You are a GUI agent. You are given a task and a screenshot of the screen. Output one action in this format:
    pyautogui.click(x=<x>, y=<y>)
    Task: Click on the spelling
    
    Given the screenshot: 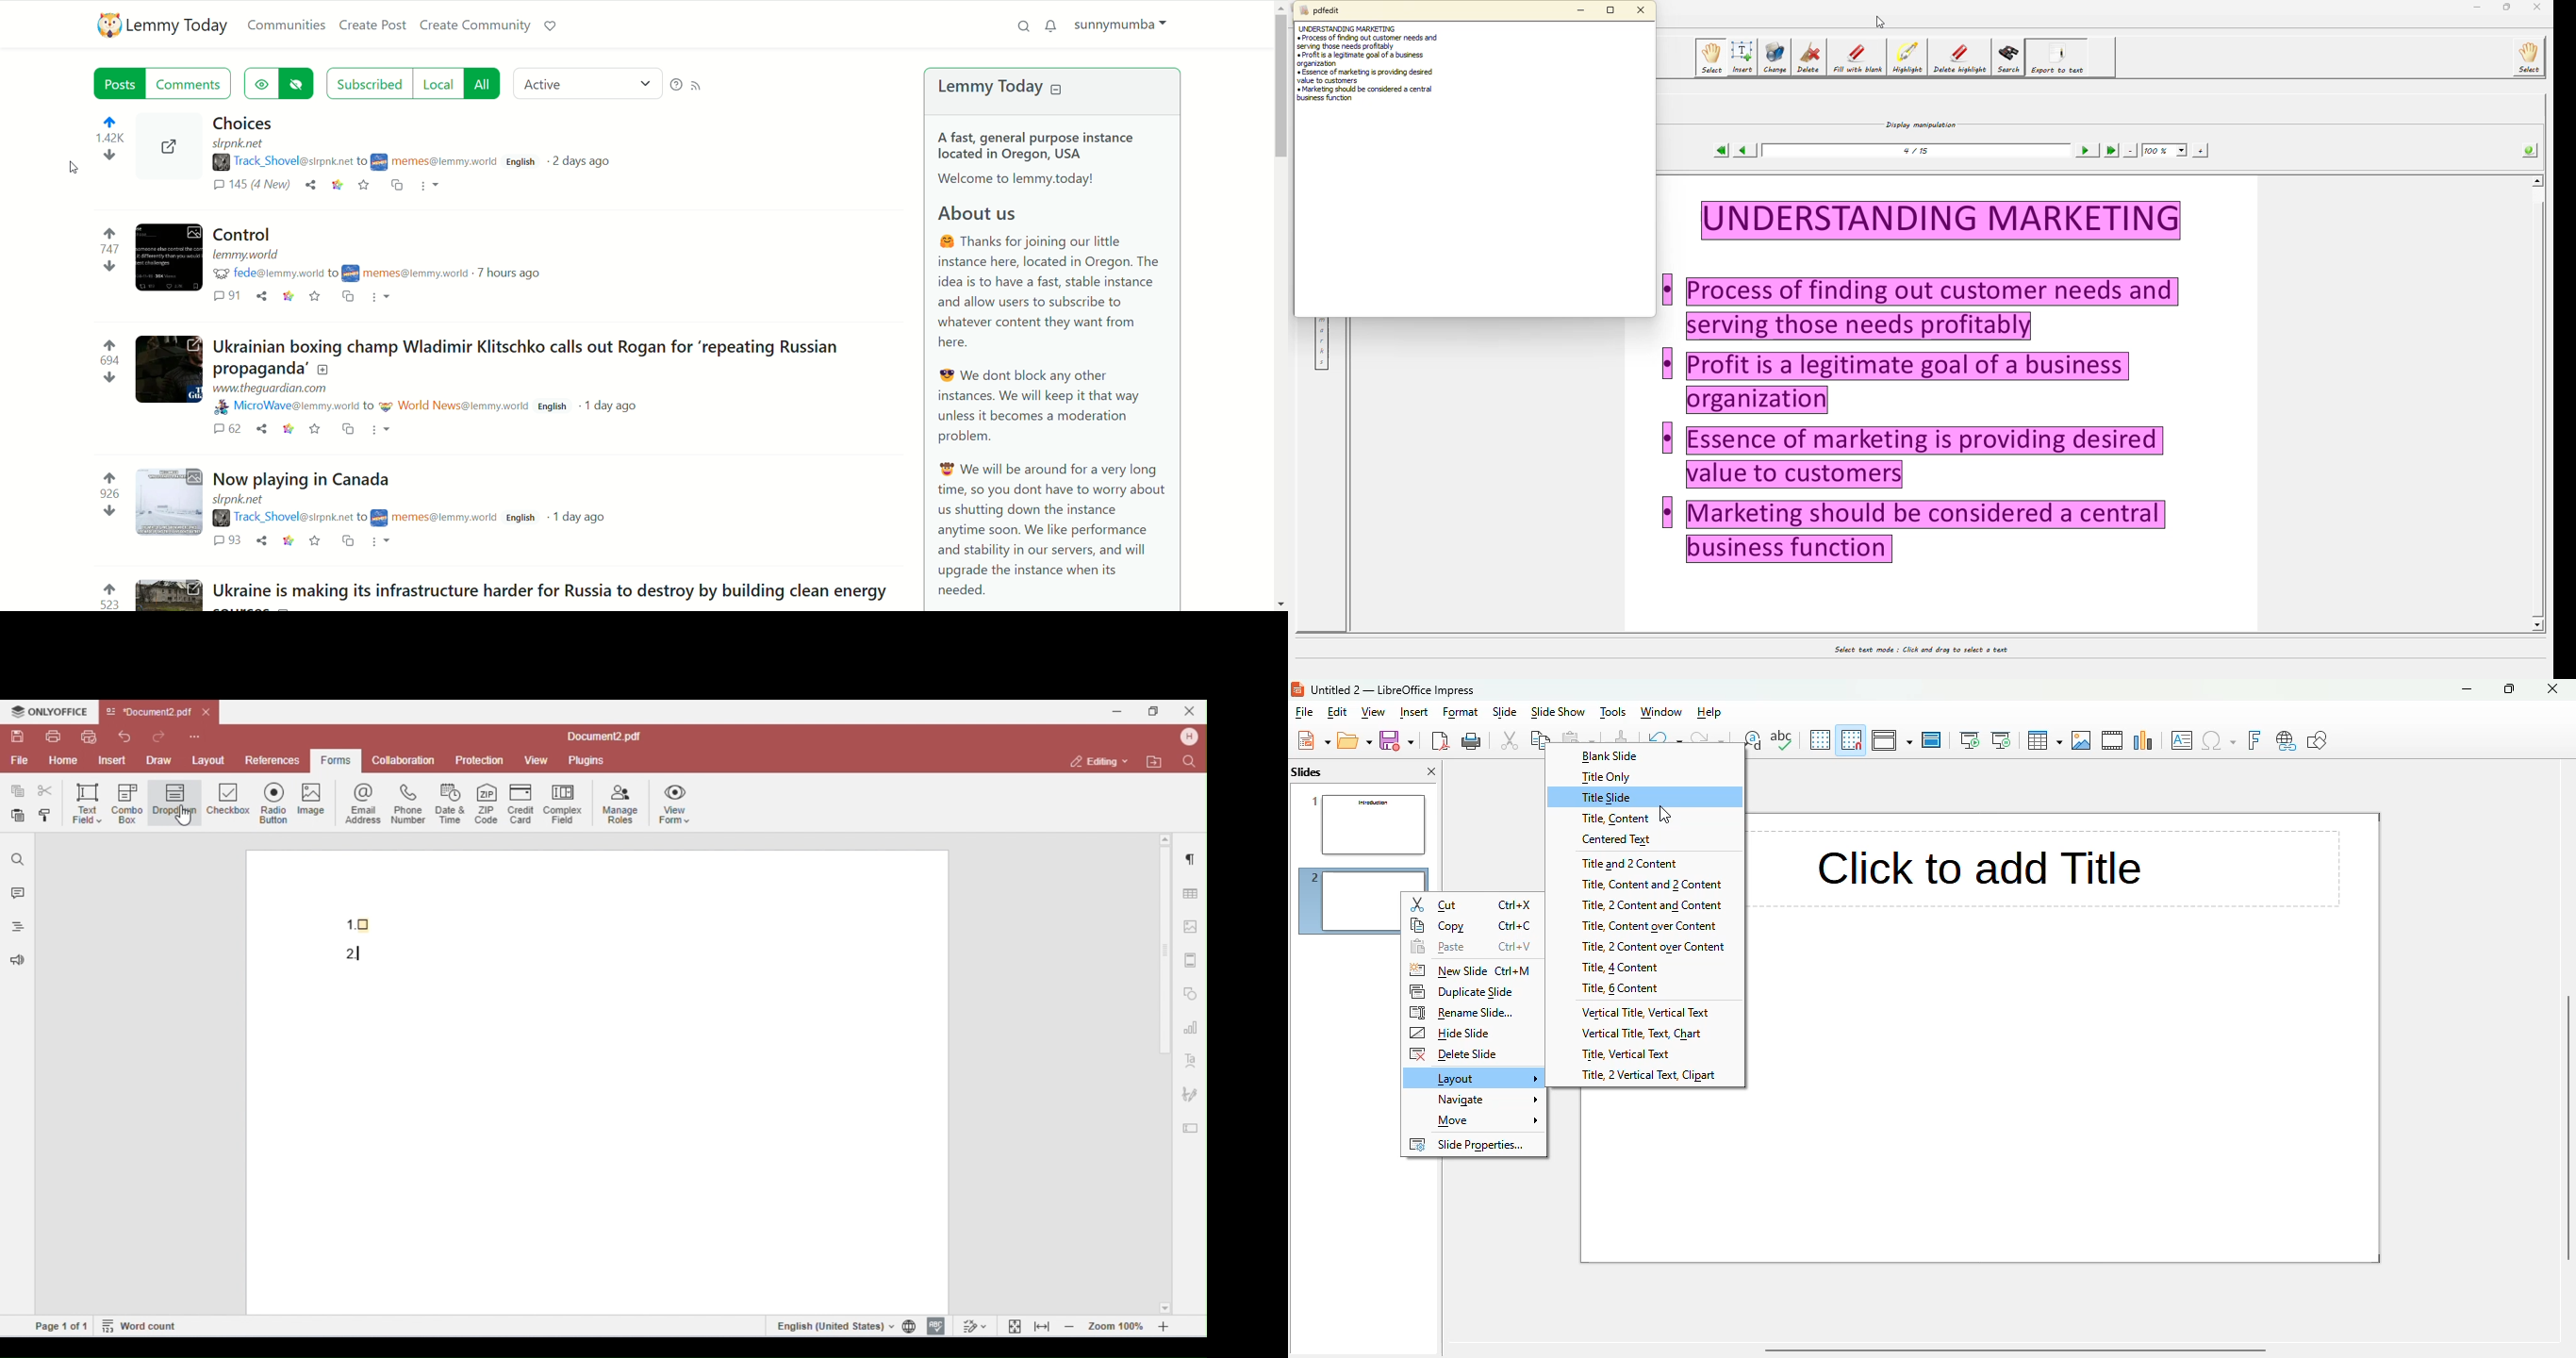 What is the action you would take?
    pyautogui.click(x=1782, y=739)
    